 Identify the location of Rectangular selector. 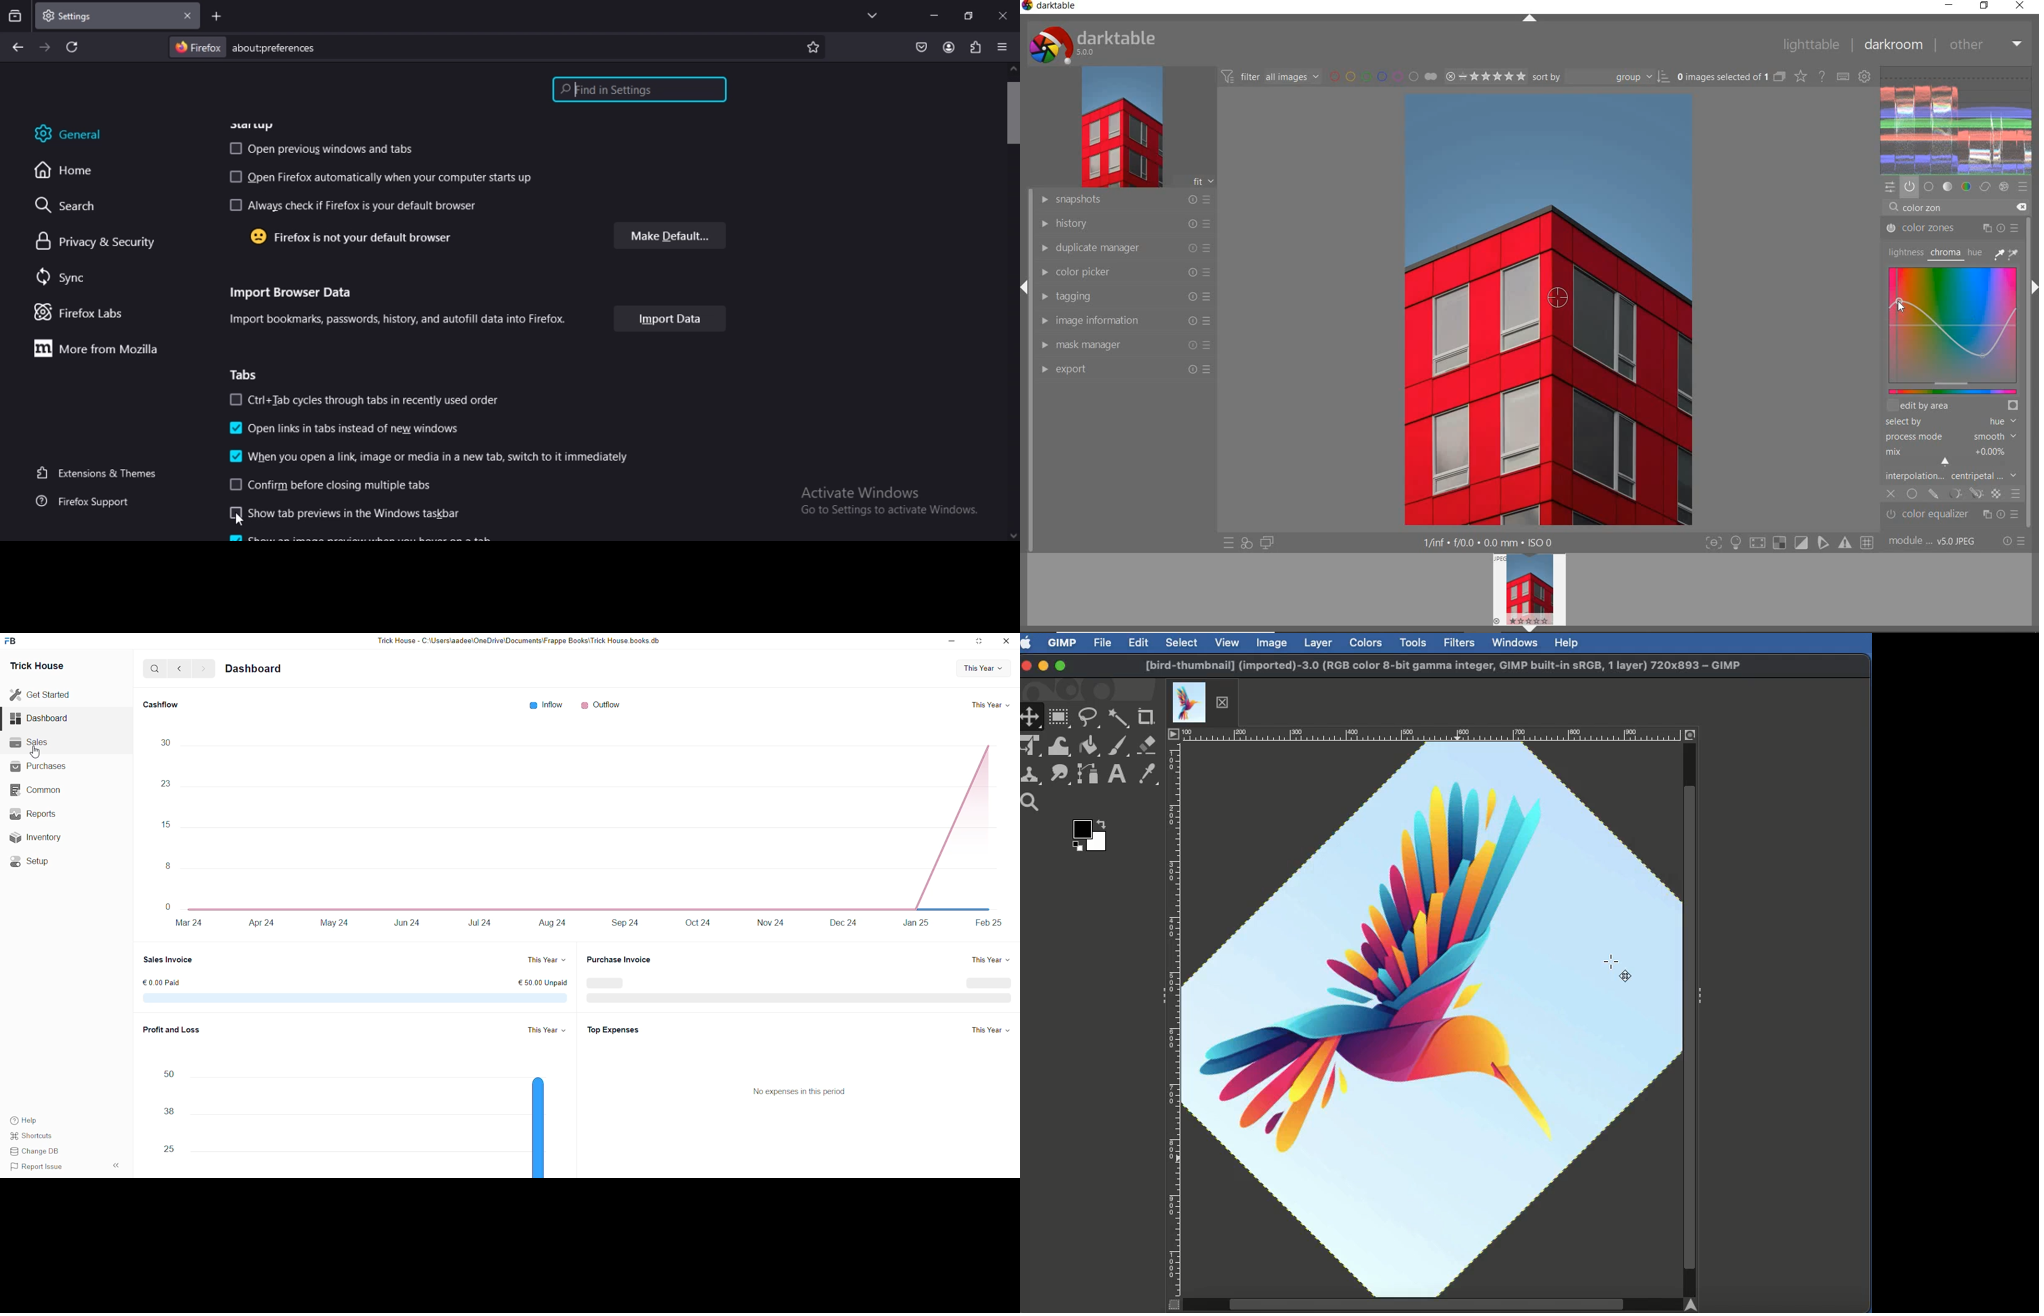
(1059, 718).